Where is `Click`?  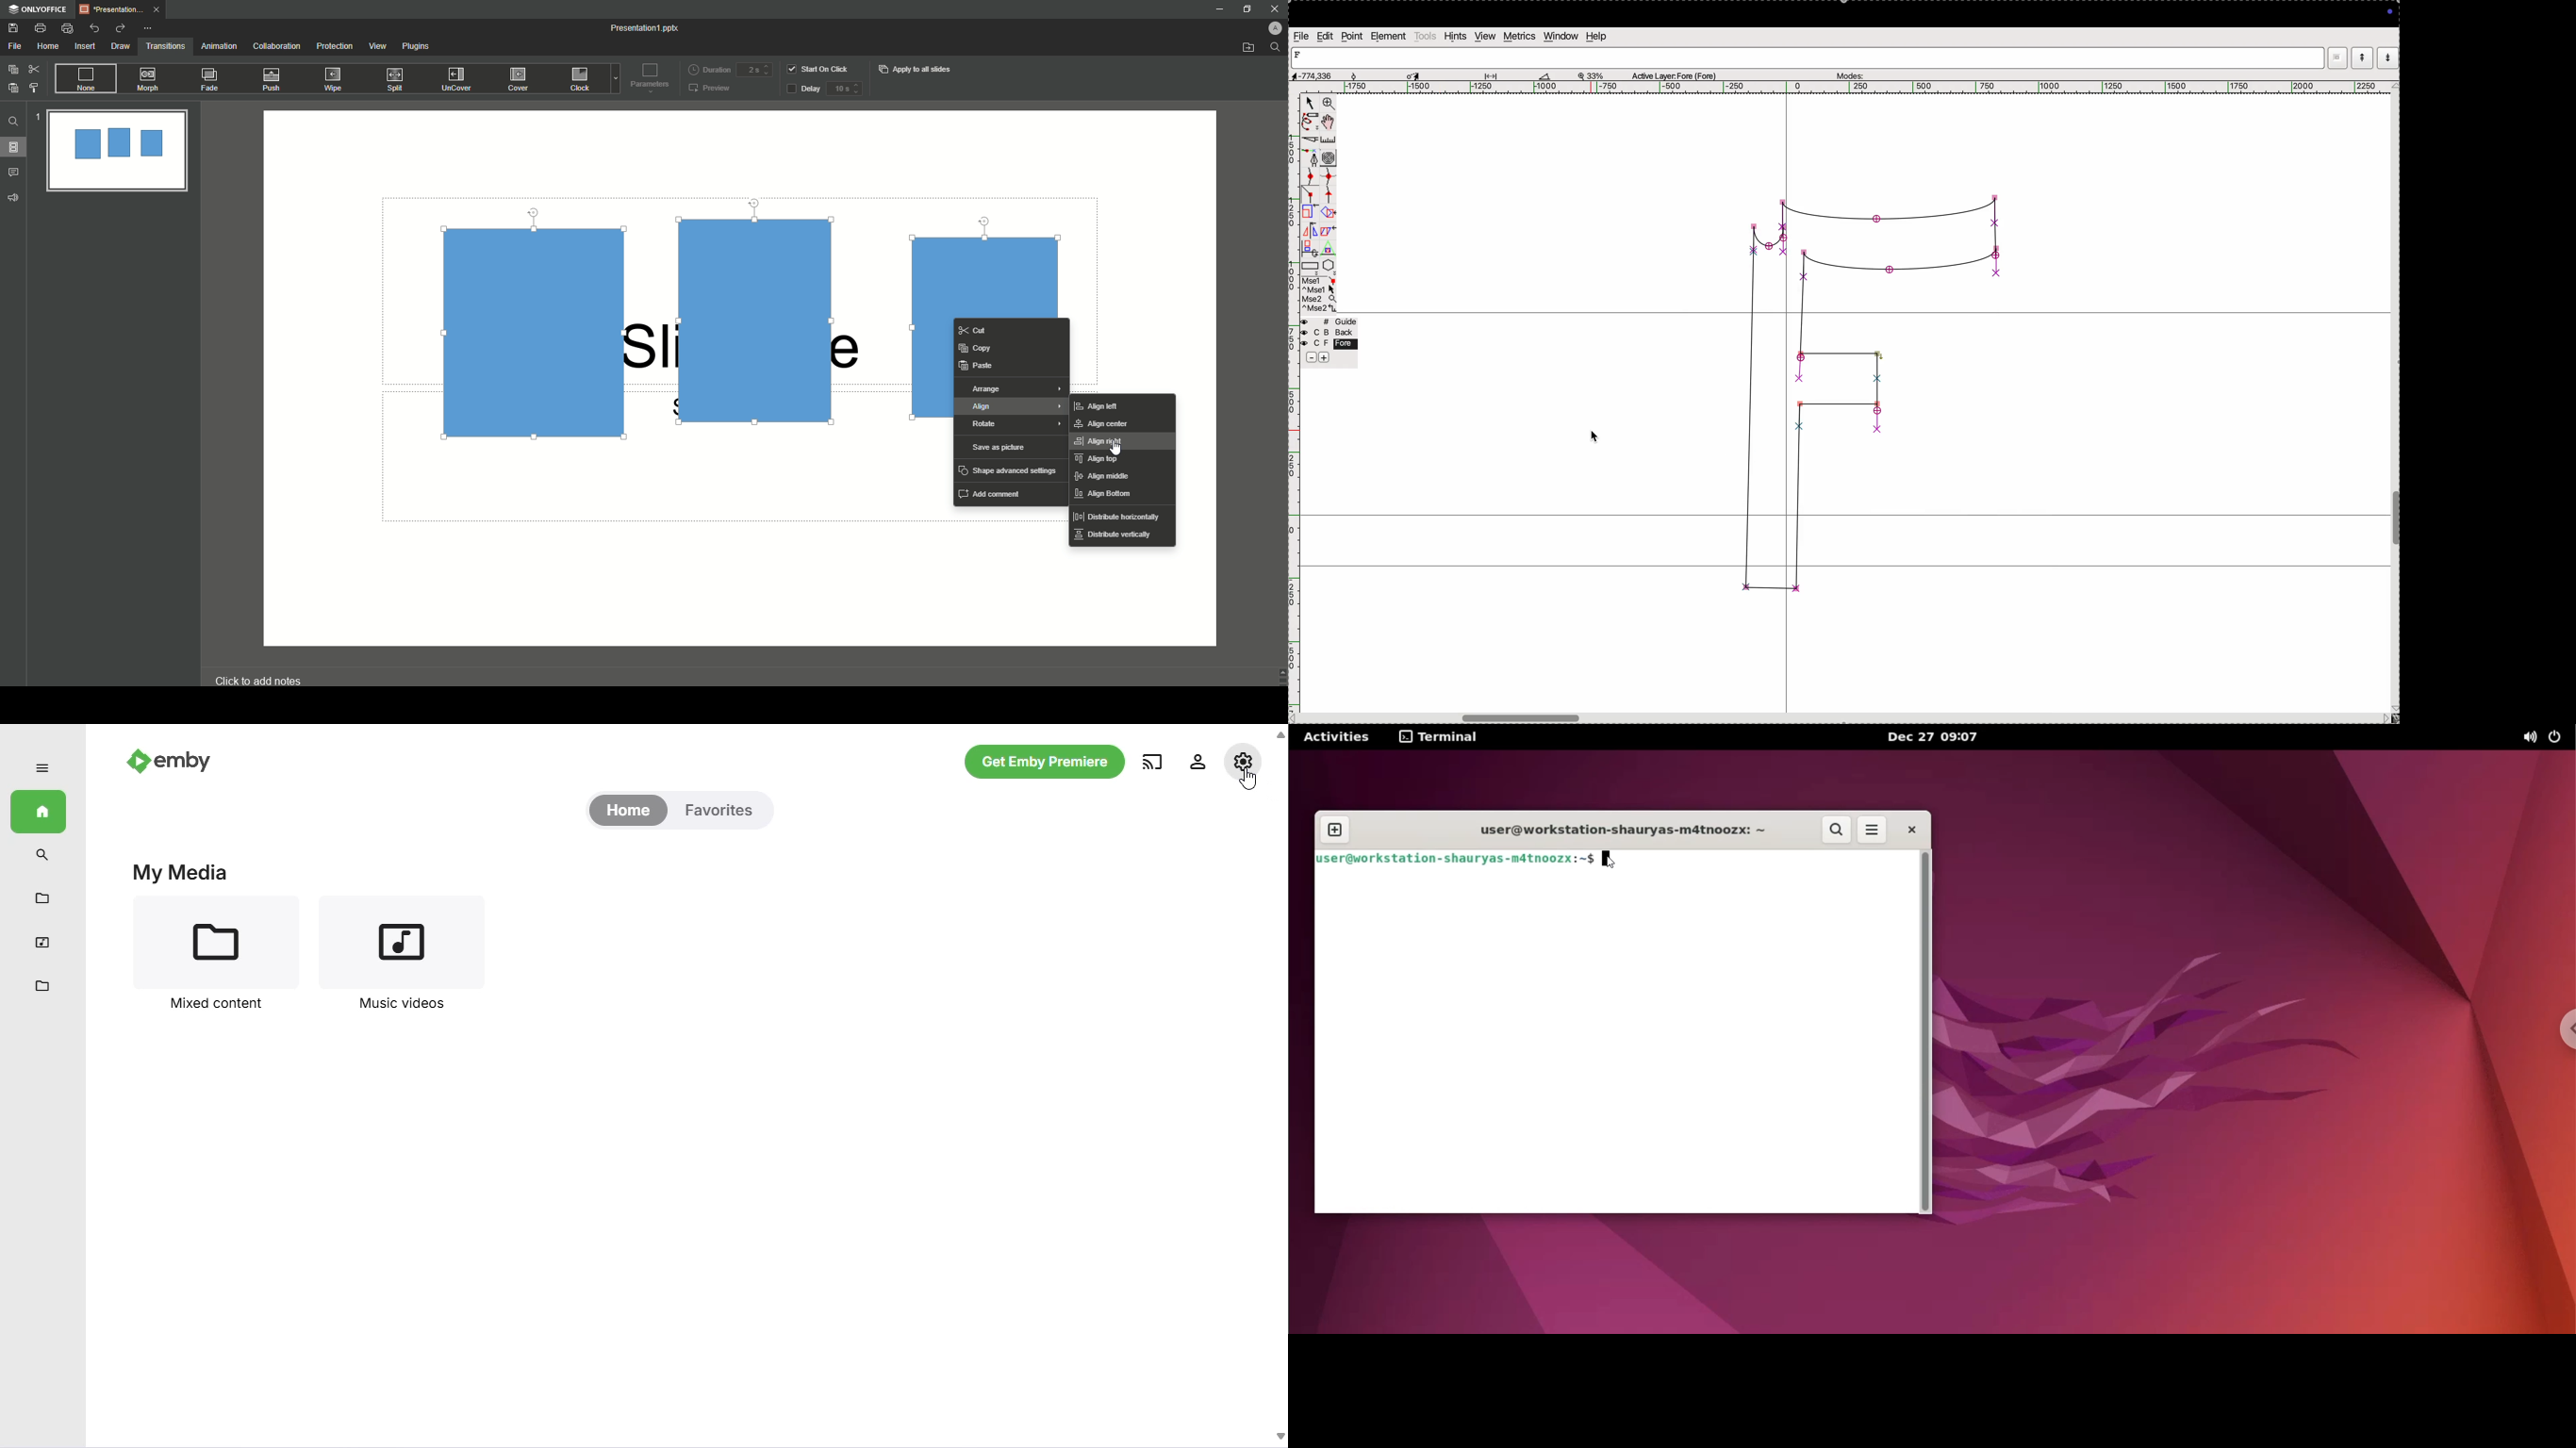
Click is located at coordinates (582, 81).